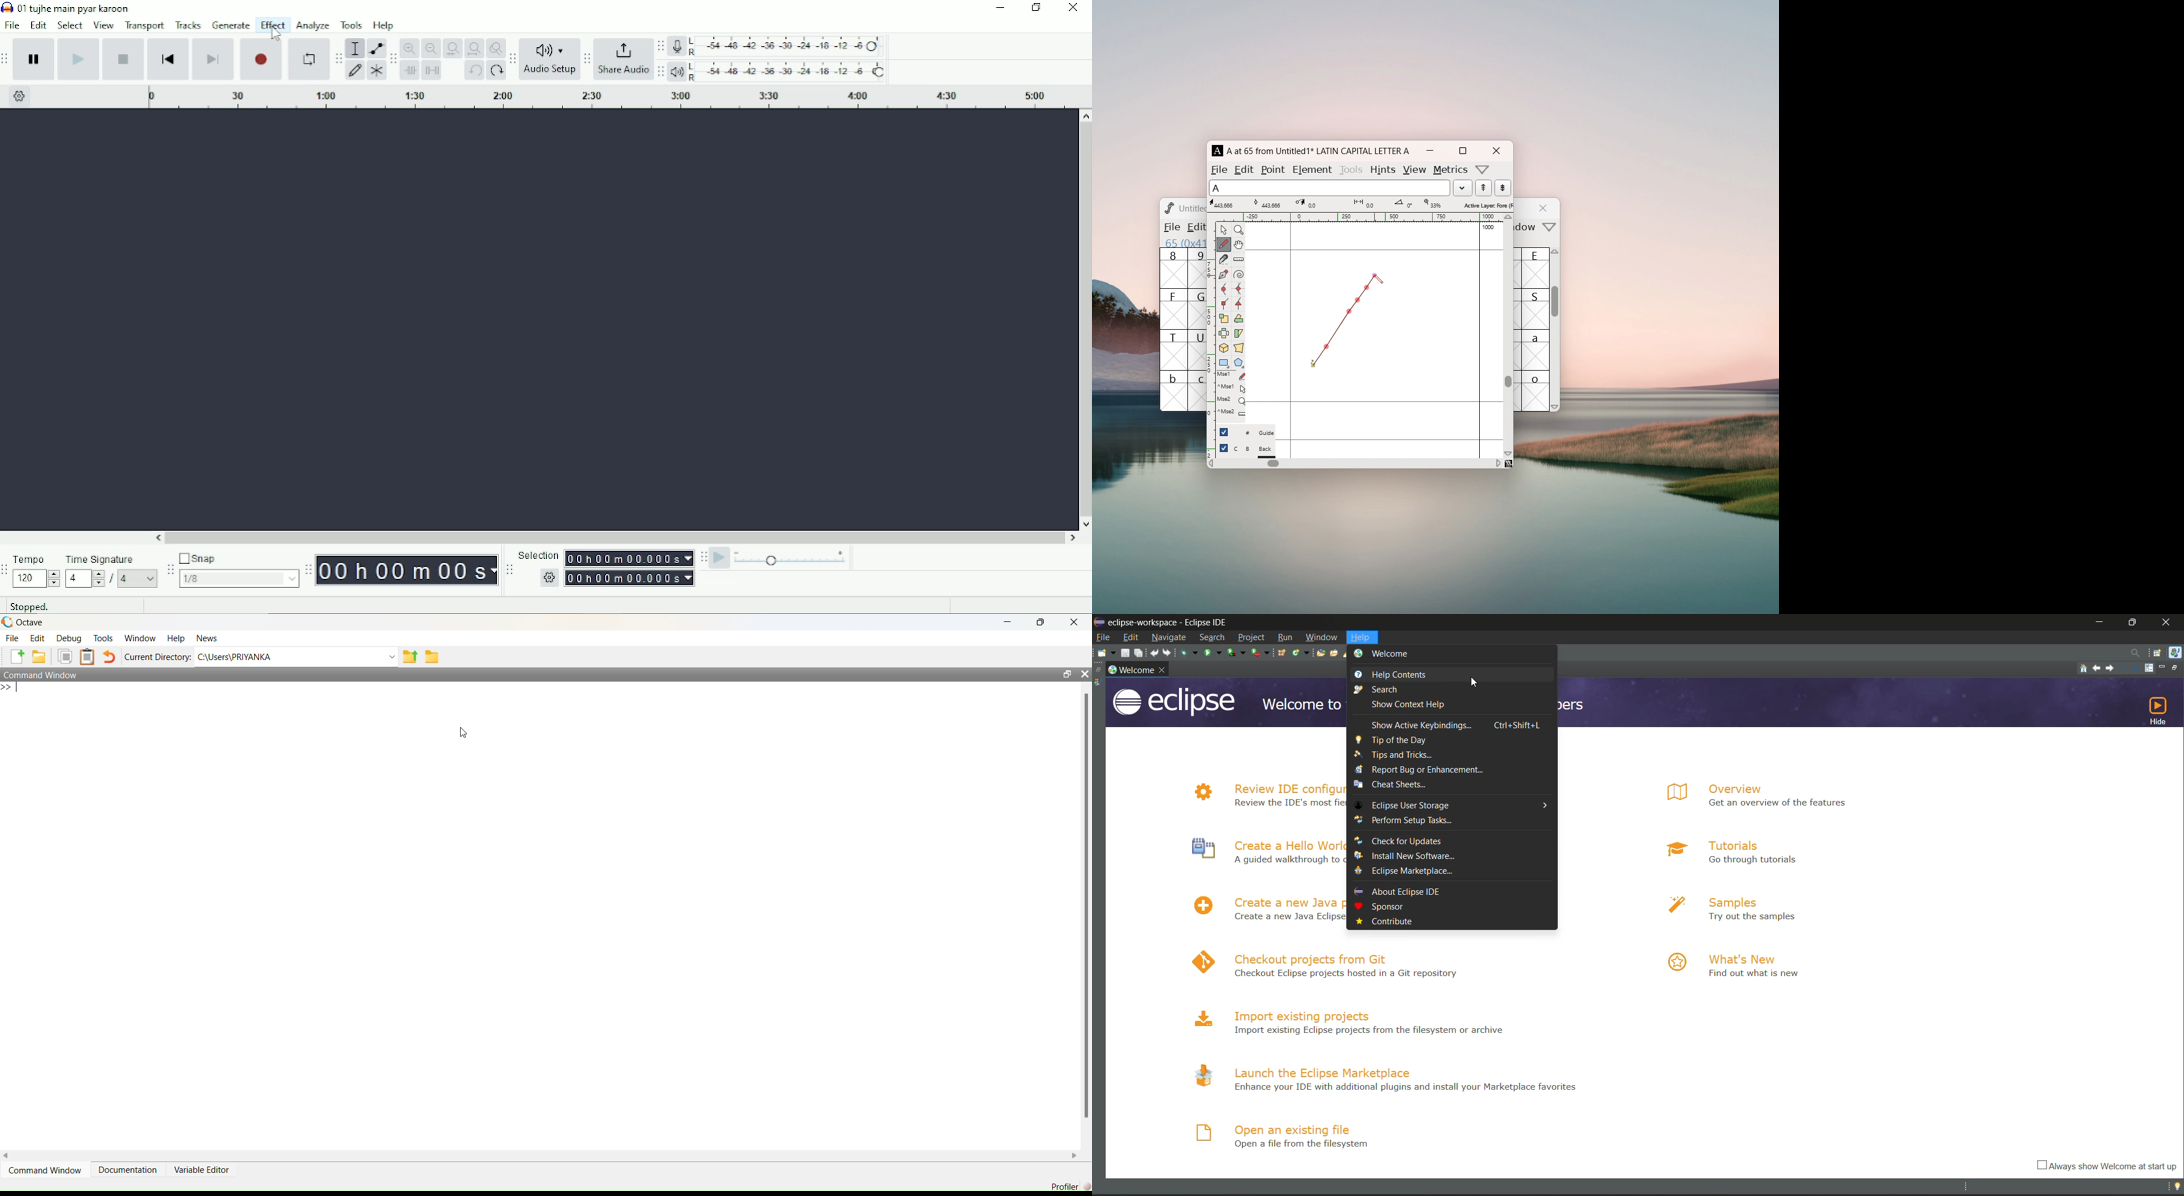 The width and height of the screenshot is (2184, 1204). Describe the element at coordinates (169, 571) in the screenshot. I see `Audacity snapping toolbar` at that location.